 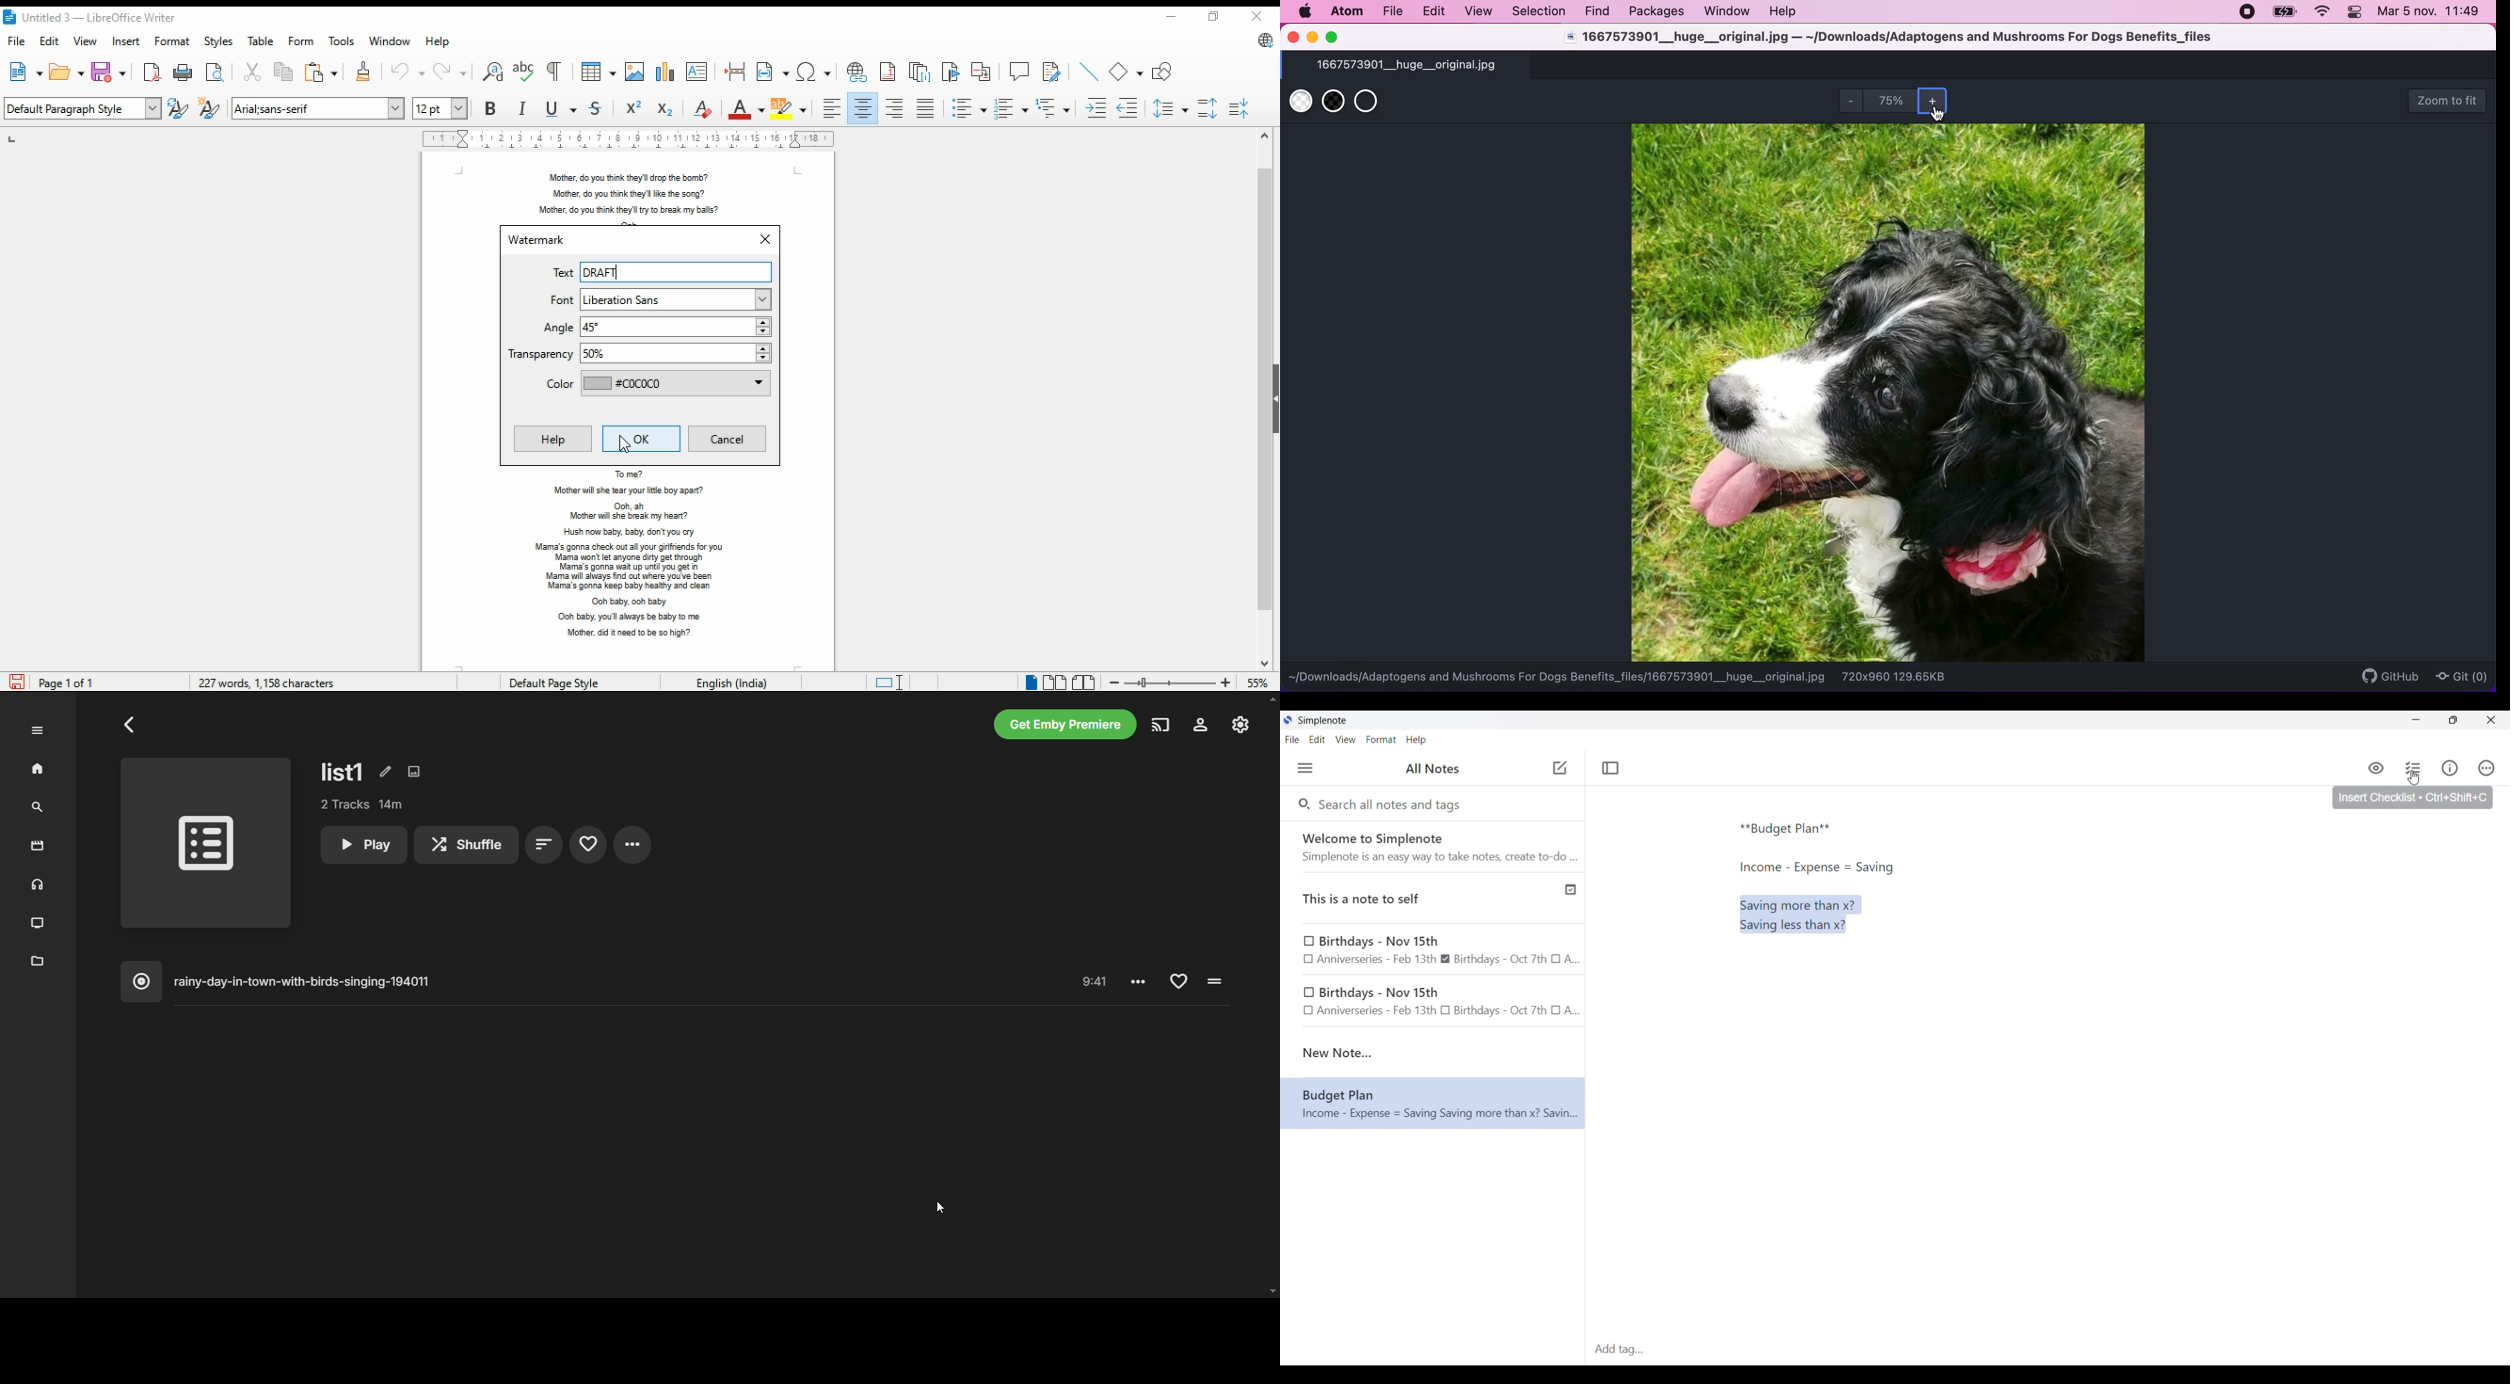 I want to click on insert endnote, so click(x=920, y=73).